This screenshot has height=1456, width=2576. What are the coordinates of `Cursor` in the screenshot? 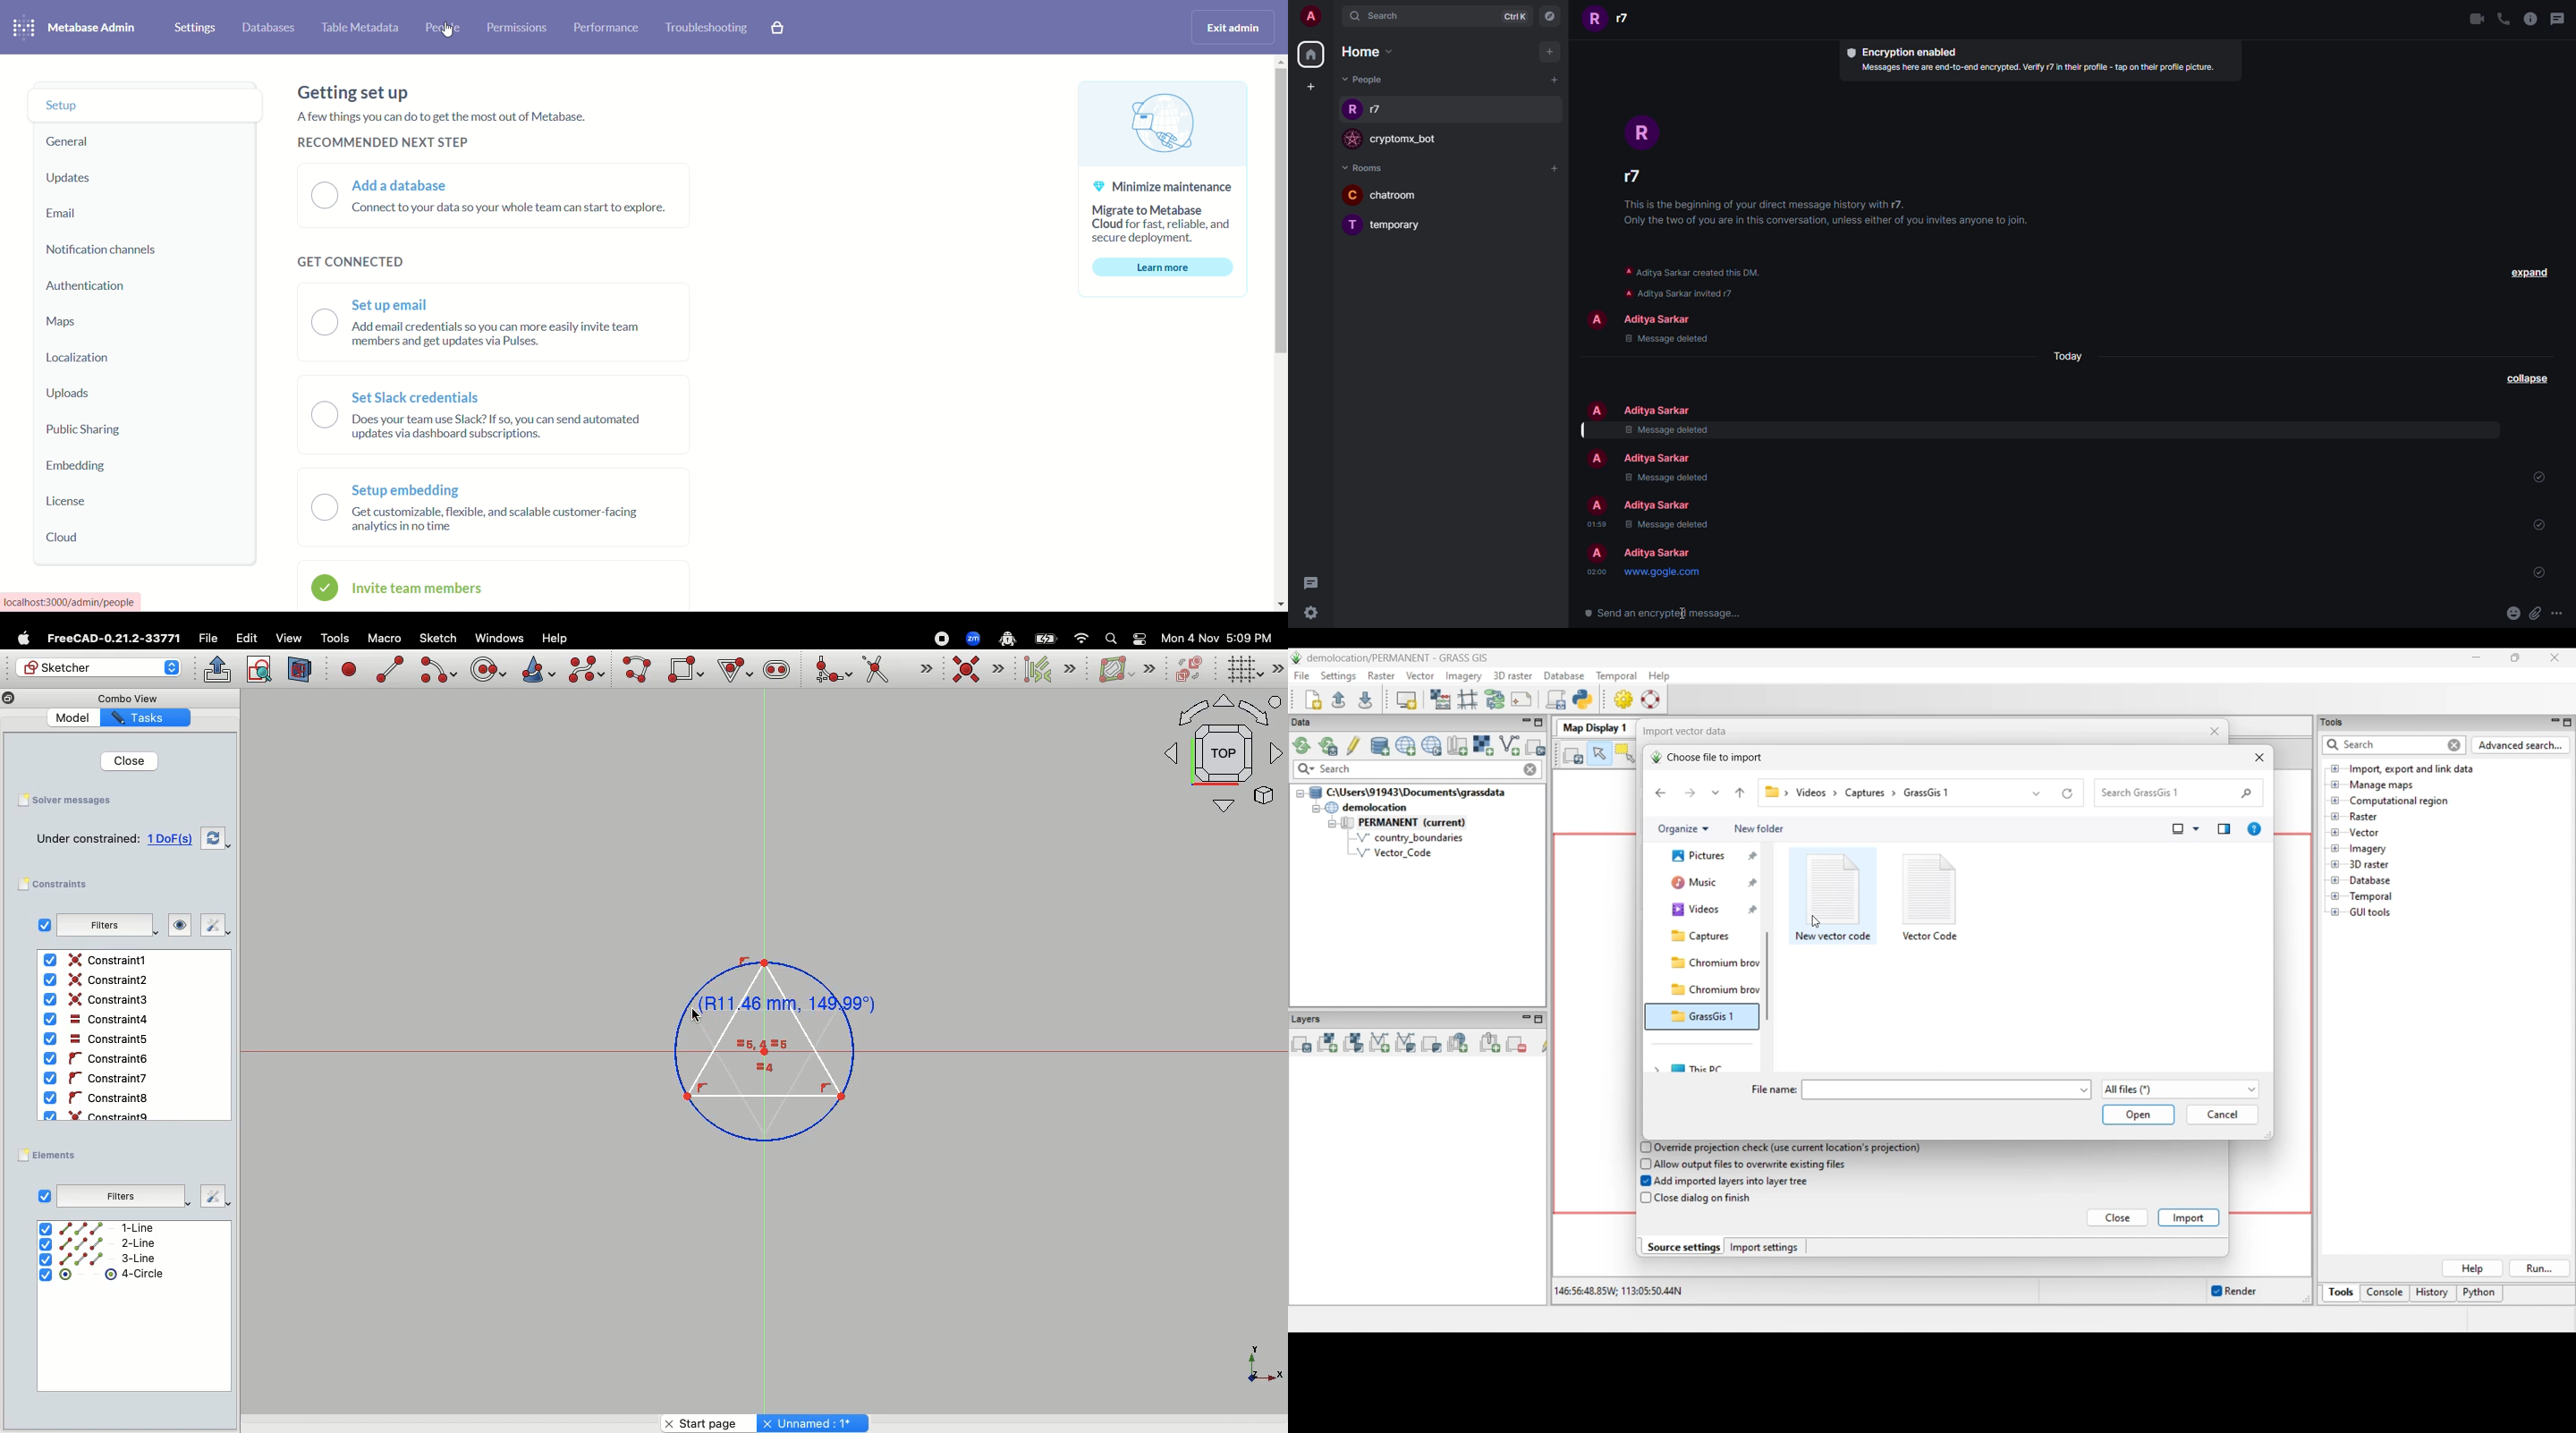 It's located at (701, 1012).